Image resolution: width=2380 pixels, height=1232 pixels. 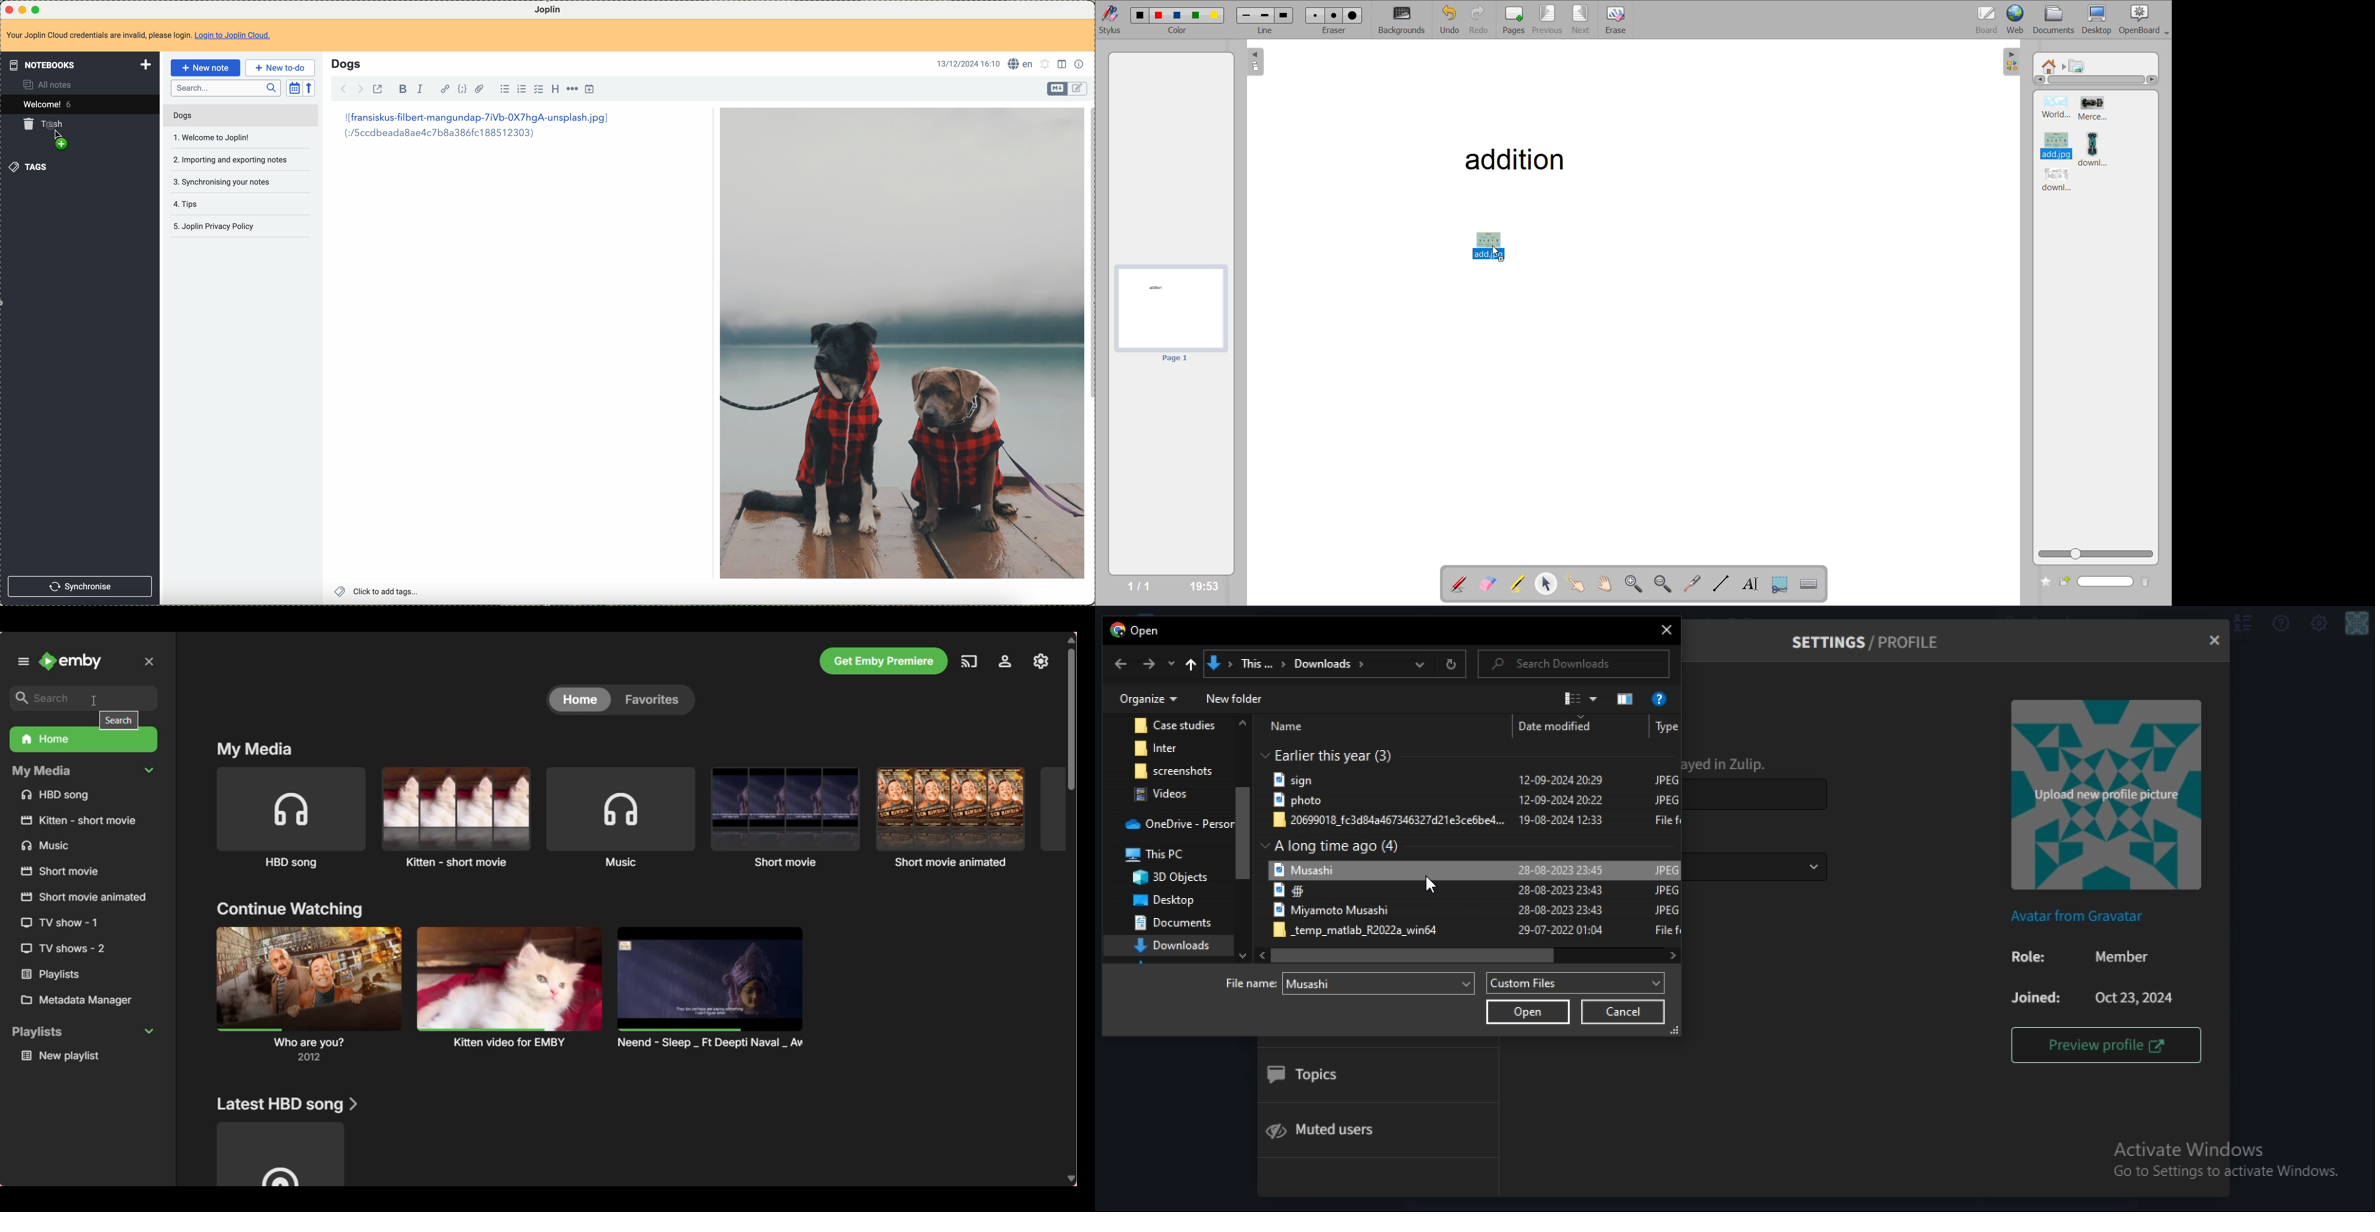 What do you see at coordinates (1171, 748) in the screenshot?
I see `file` at bounding box center [1171, 748].